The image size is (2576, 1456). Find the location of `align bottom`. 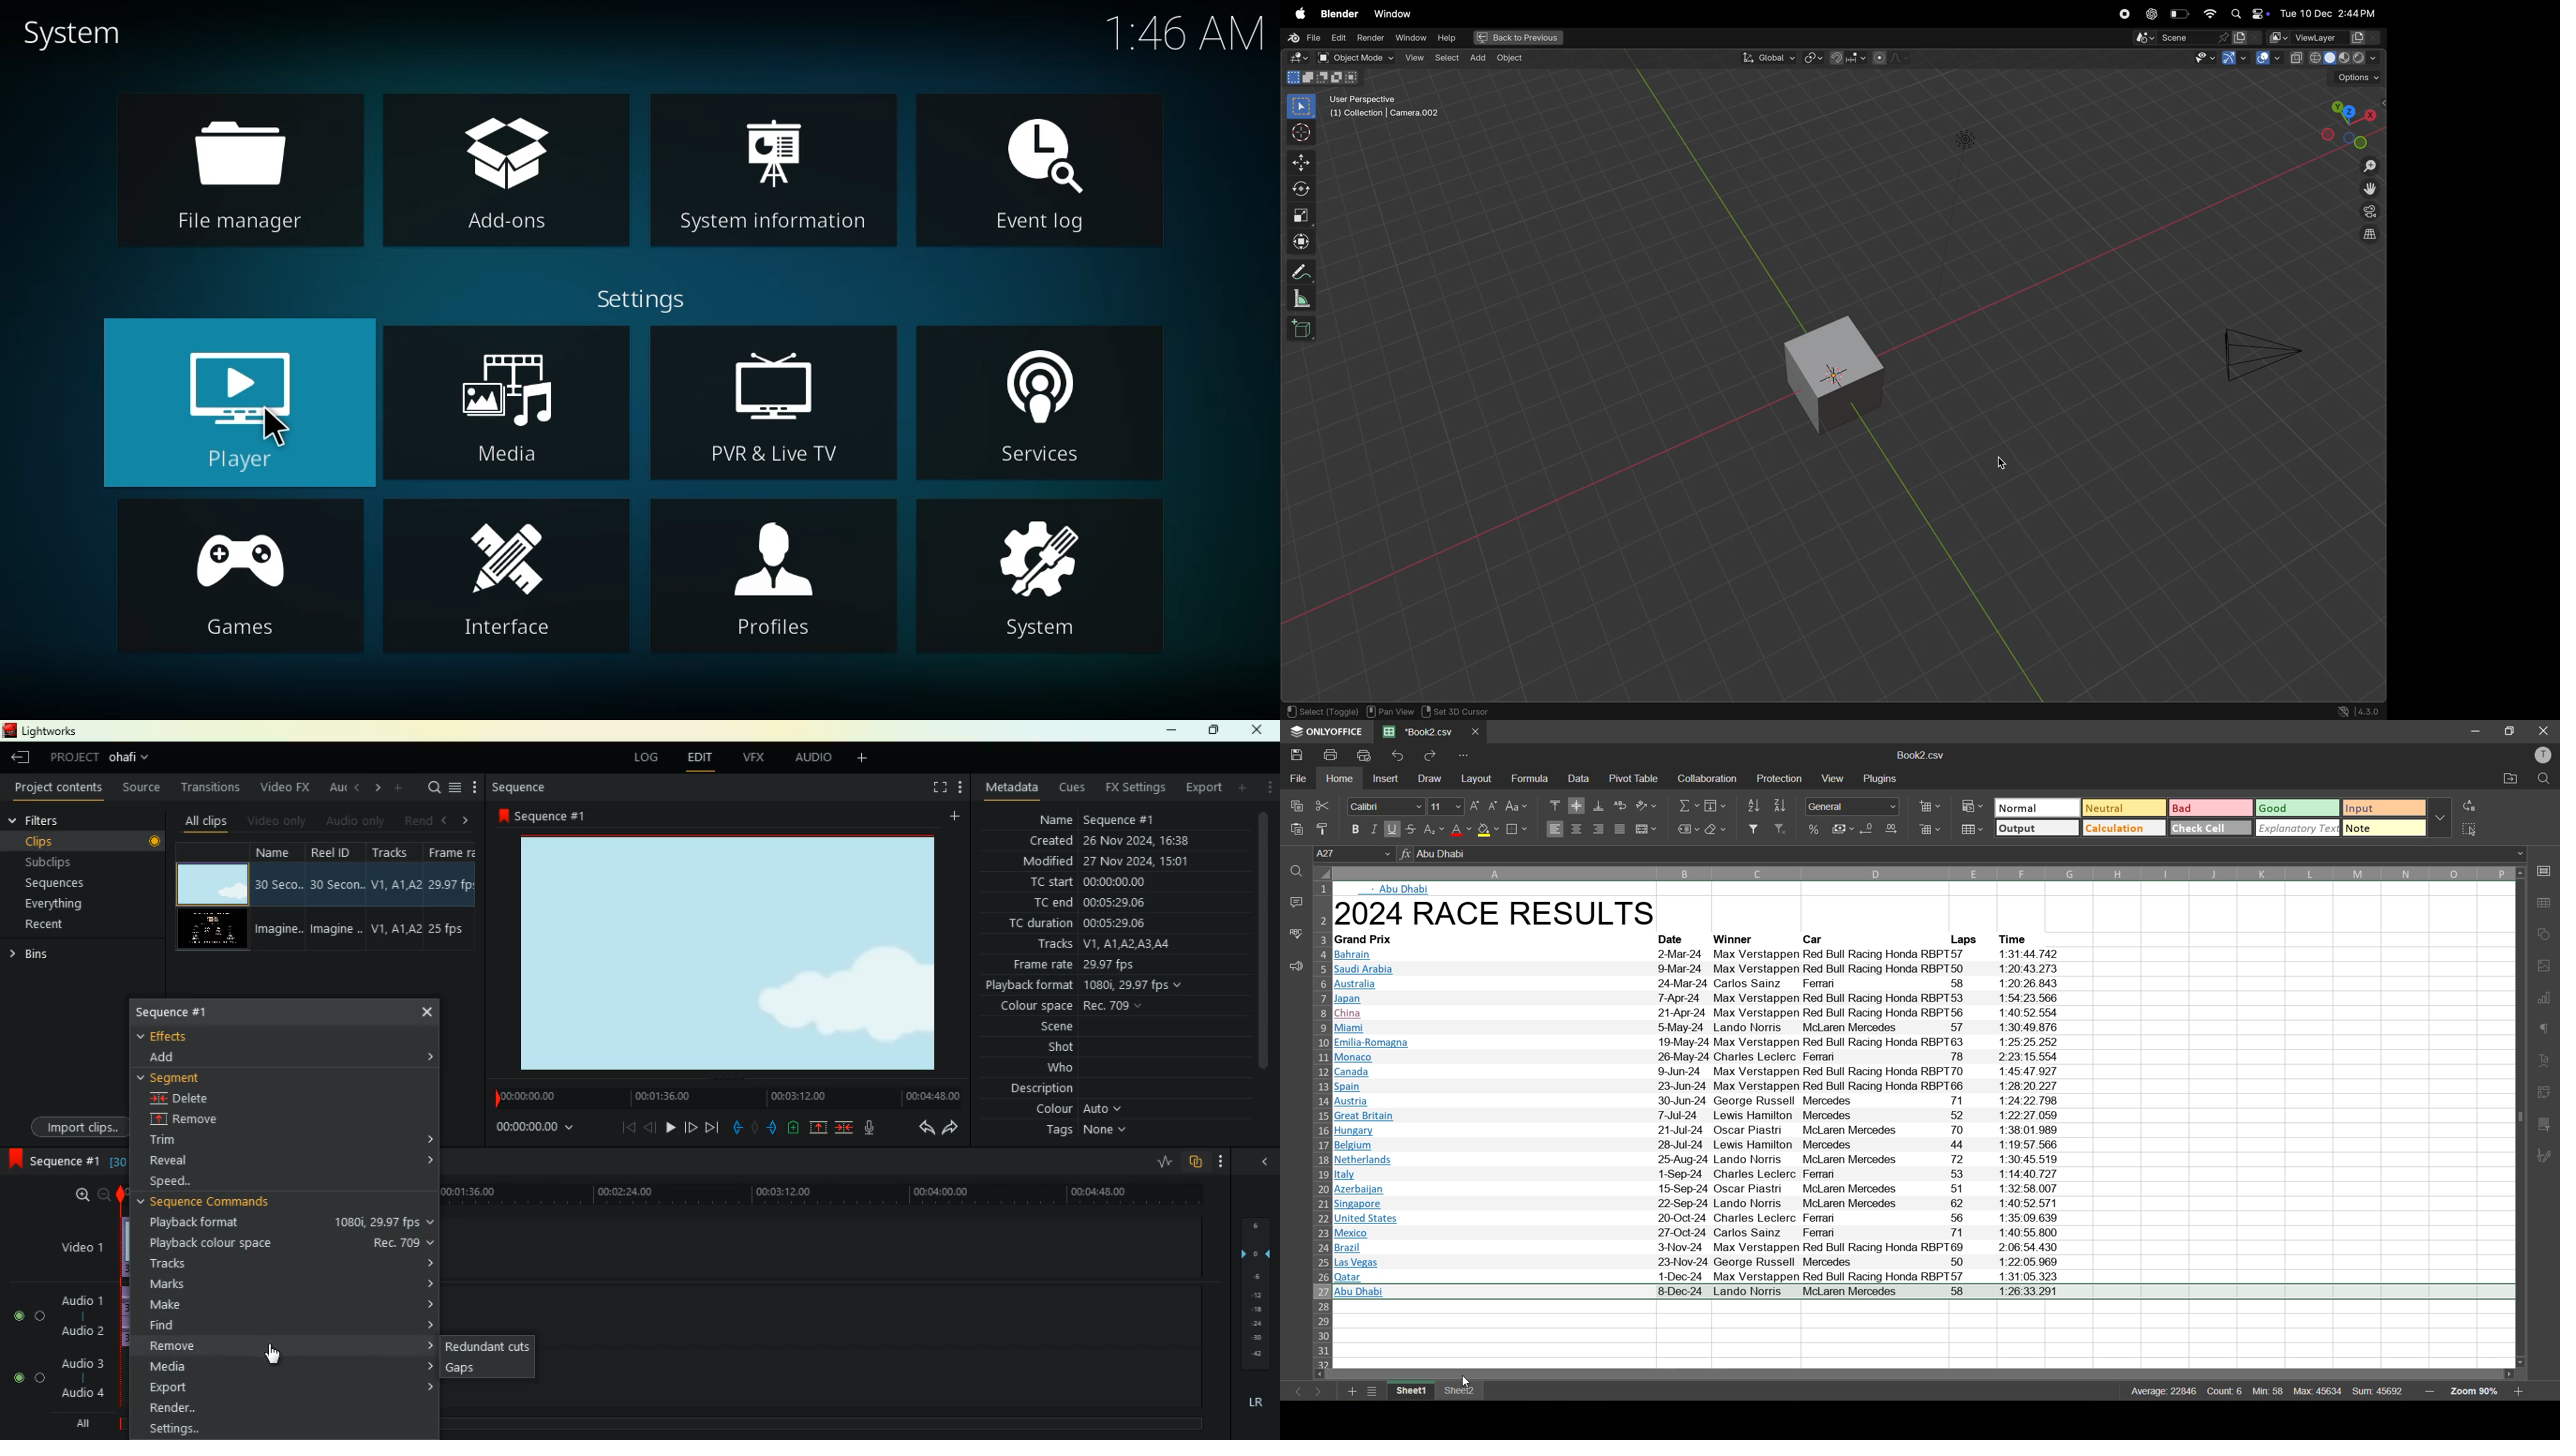

align bottom is located at coordinates (1599, 805).